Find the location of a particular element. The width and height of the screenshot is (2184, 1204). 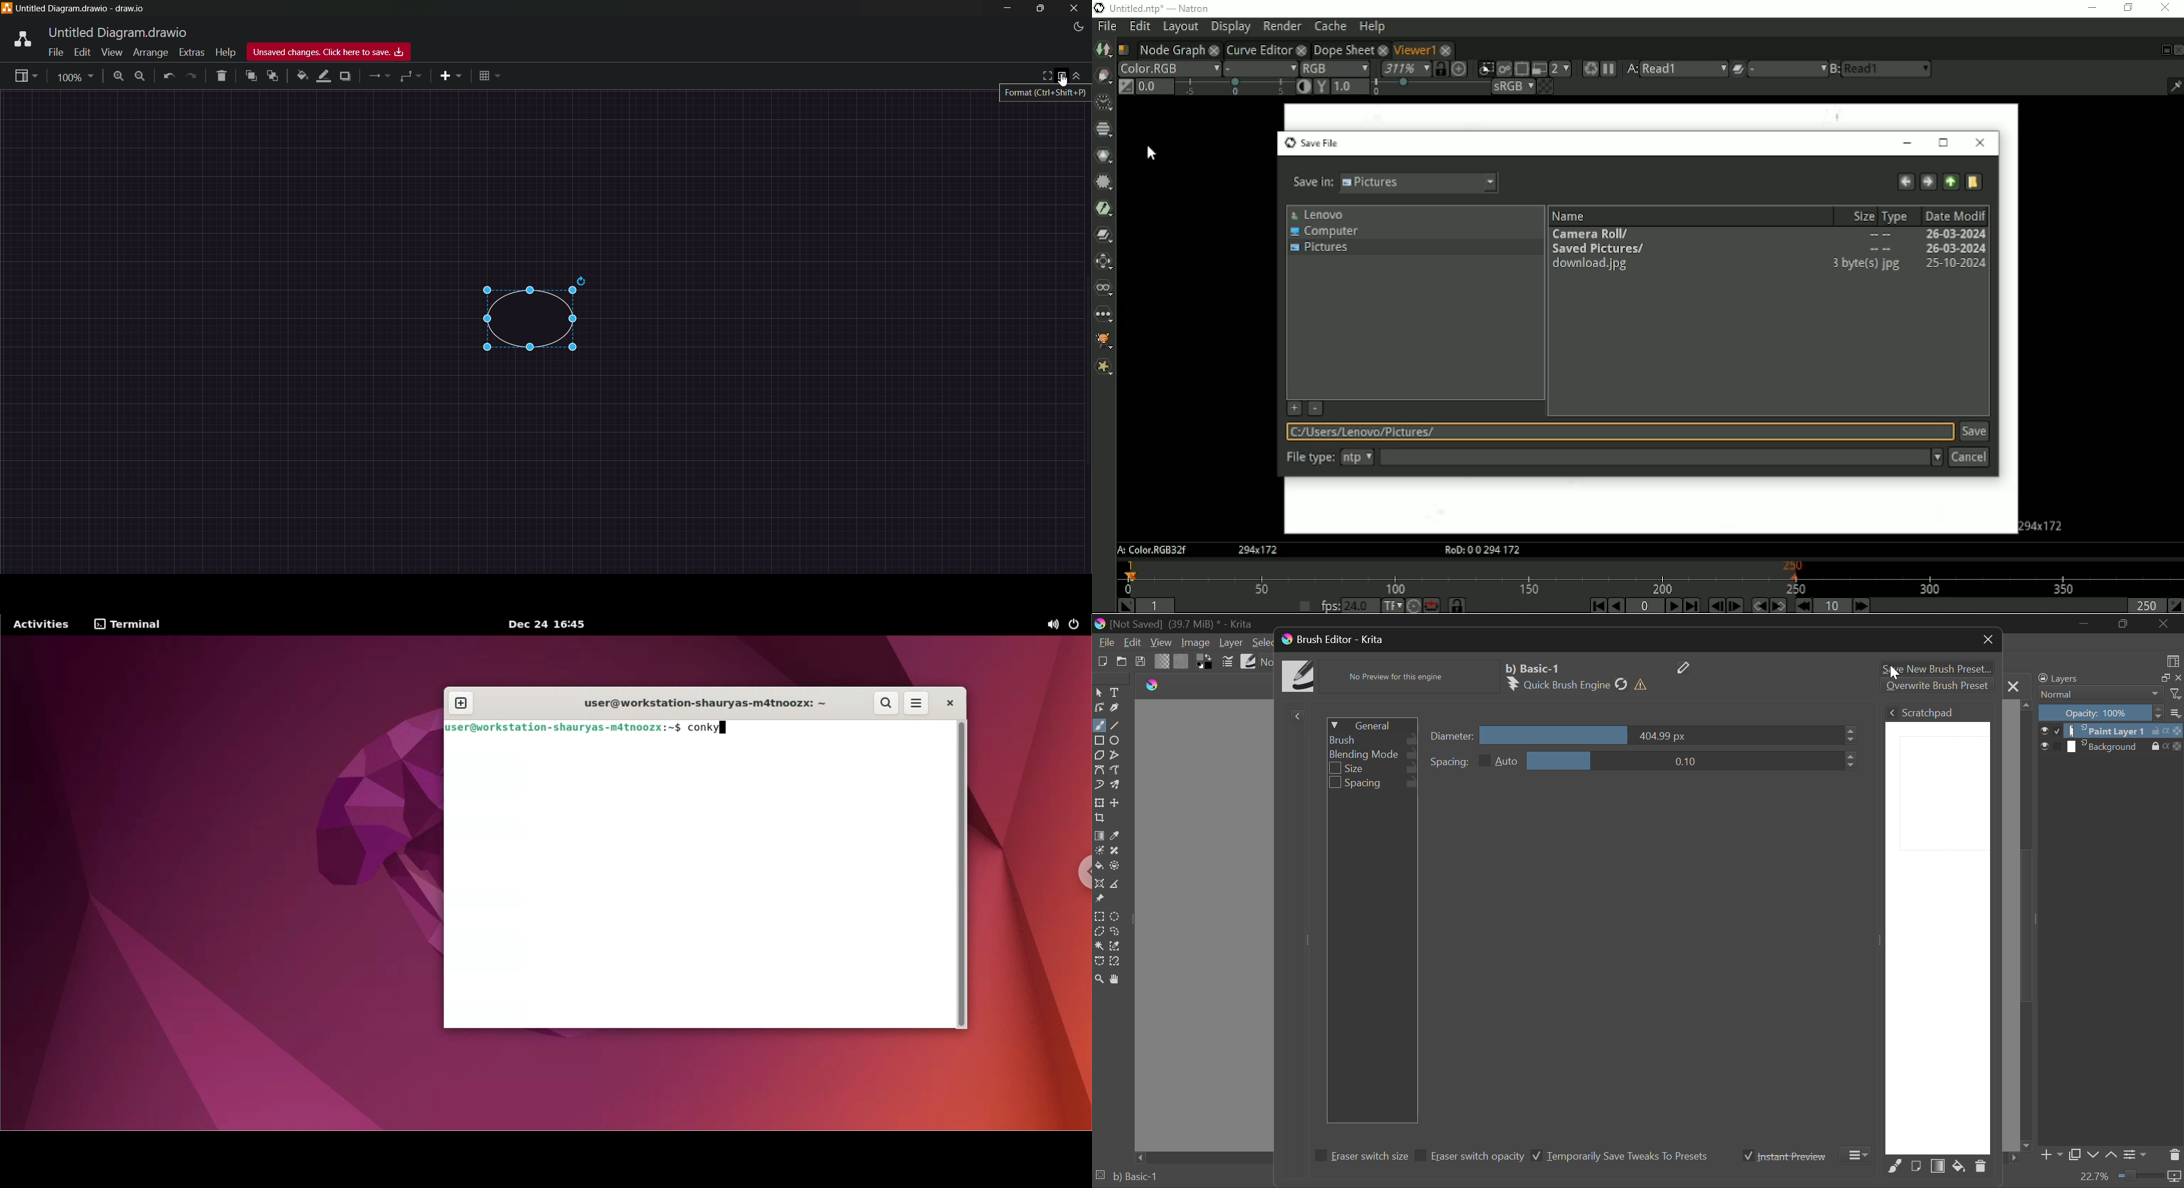

Window Title is located at coordinates (1332, 640).